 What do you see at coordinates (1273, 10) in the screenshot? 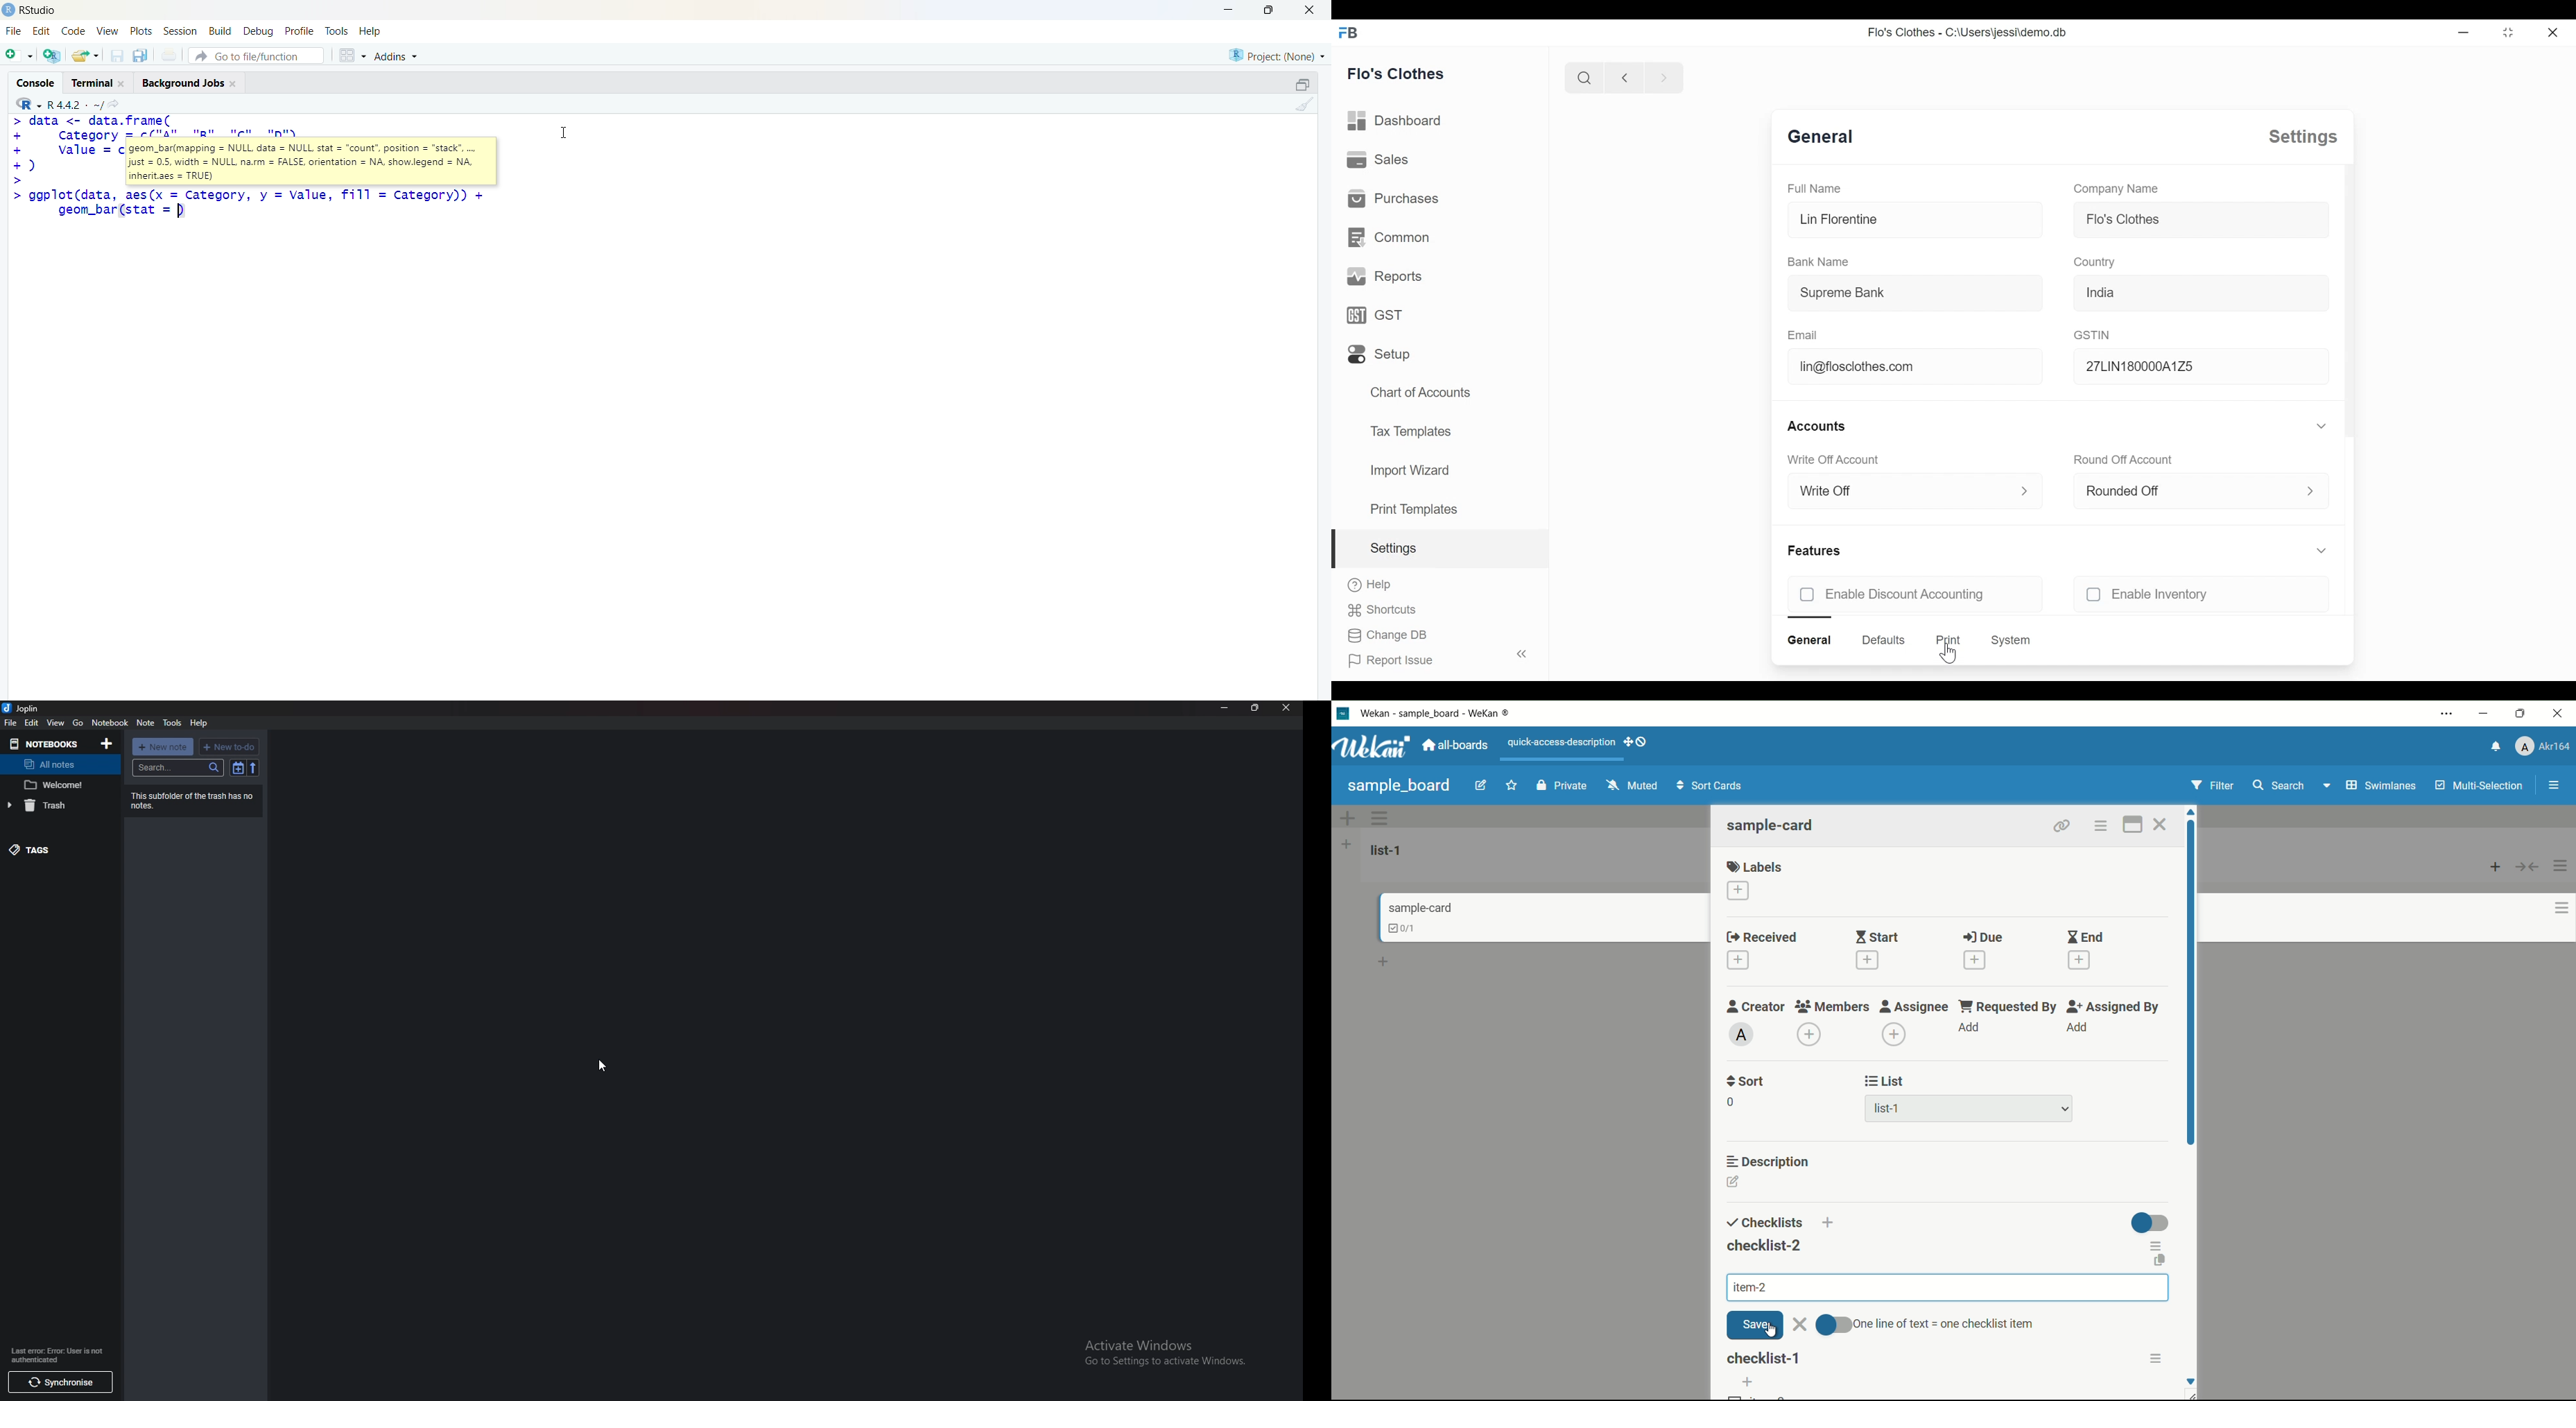
I see `maximize` at bounding box center [1273, 10].